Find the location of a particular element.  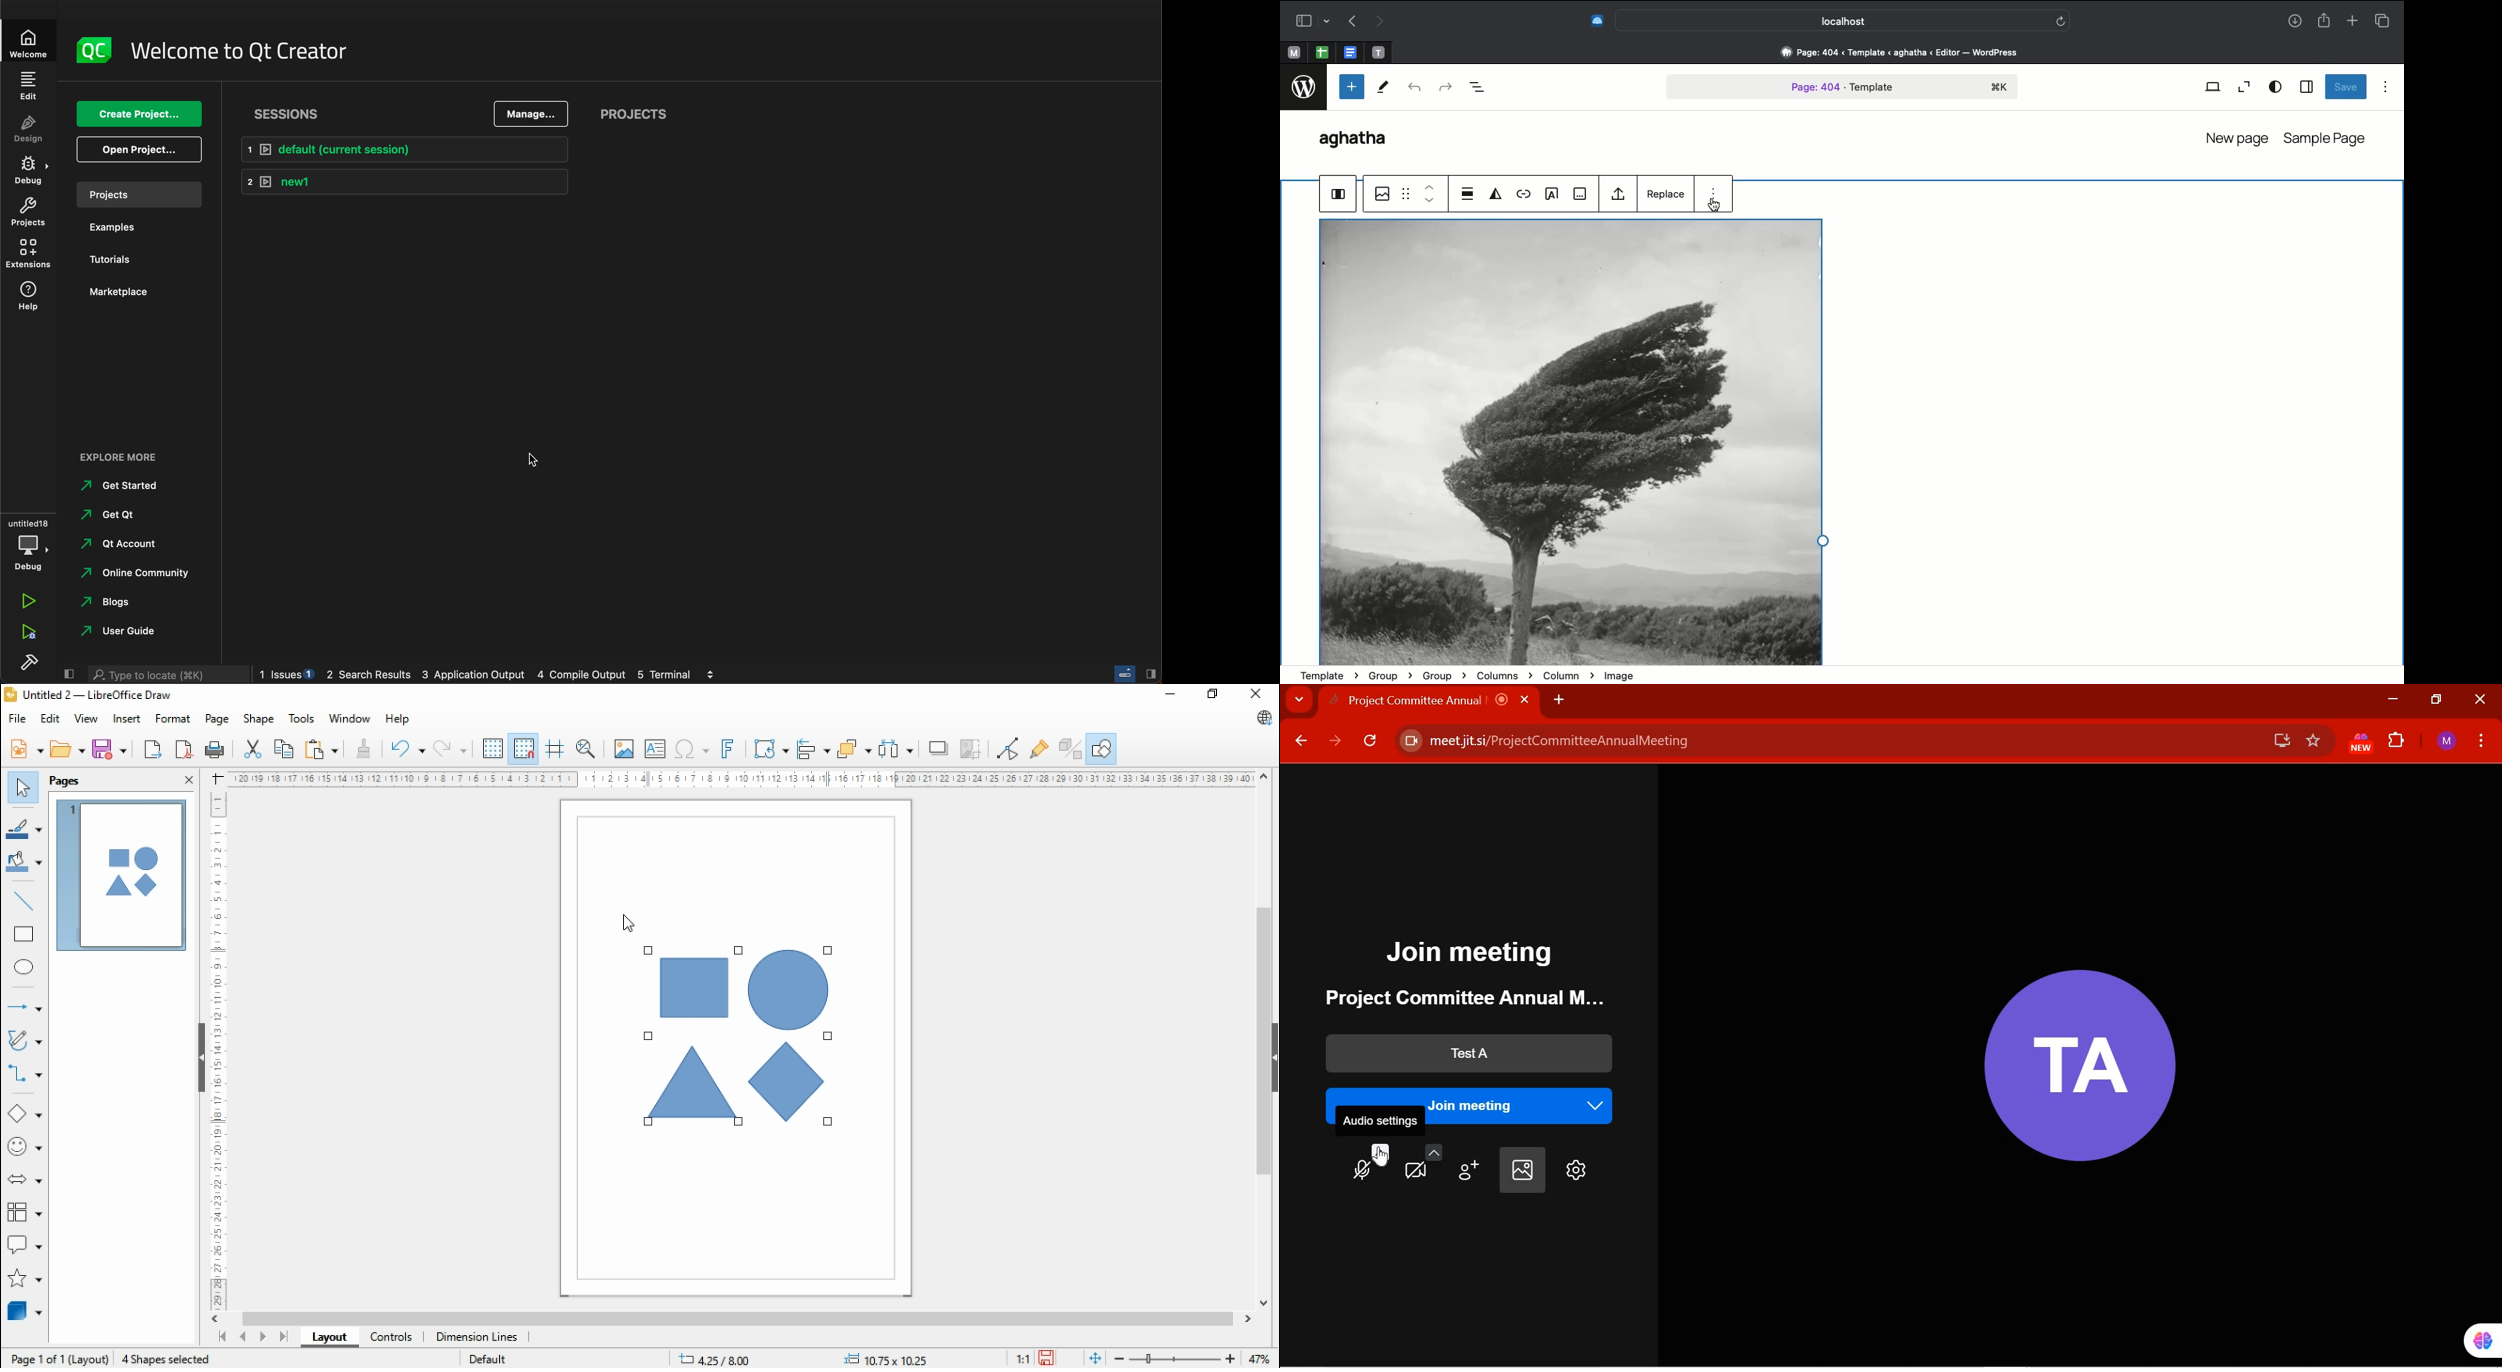

close pane is located at coordinates (187, 778).